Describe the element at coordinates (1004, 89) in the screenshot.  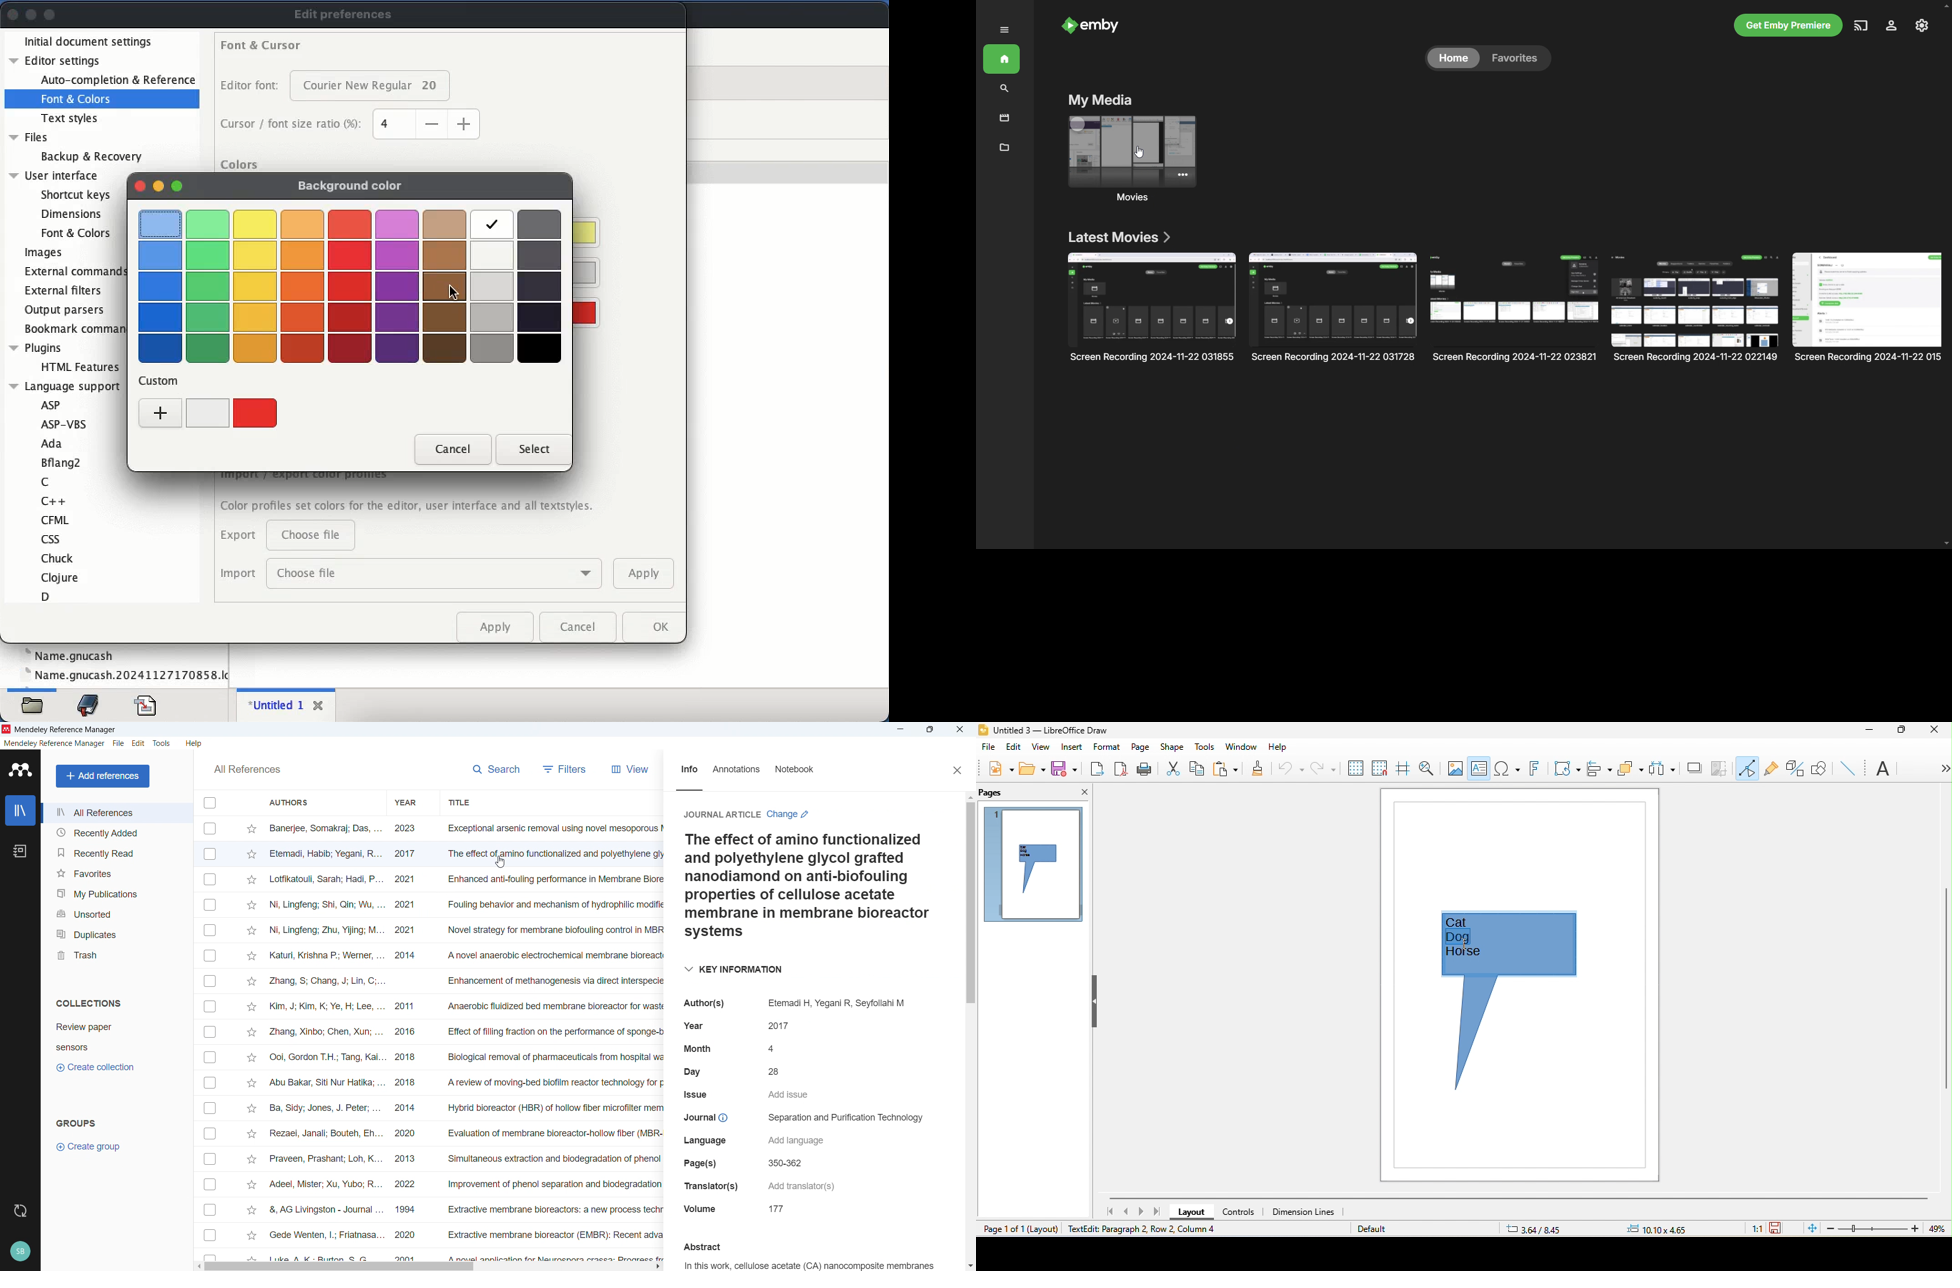
I see `search` at that location.